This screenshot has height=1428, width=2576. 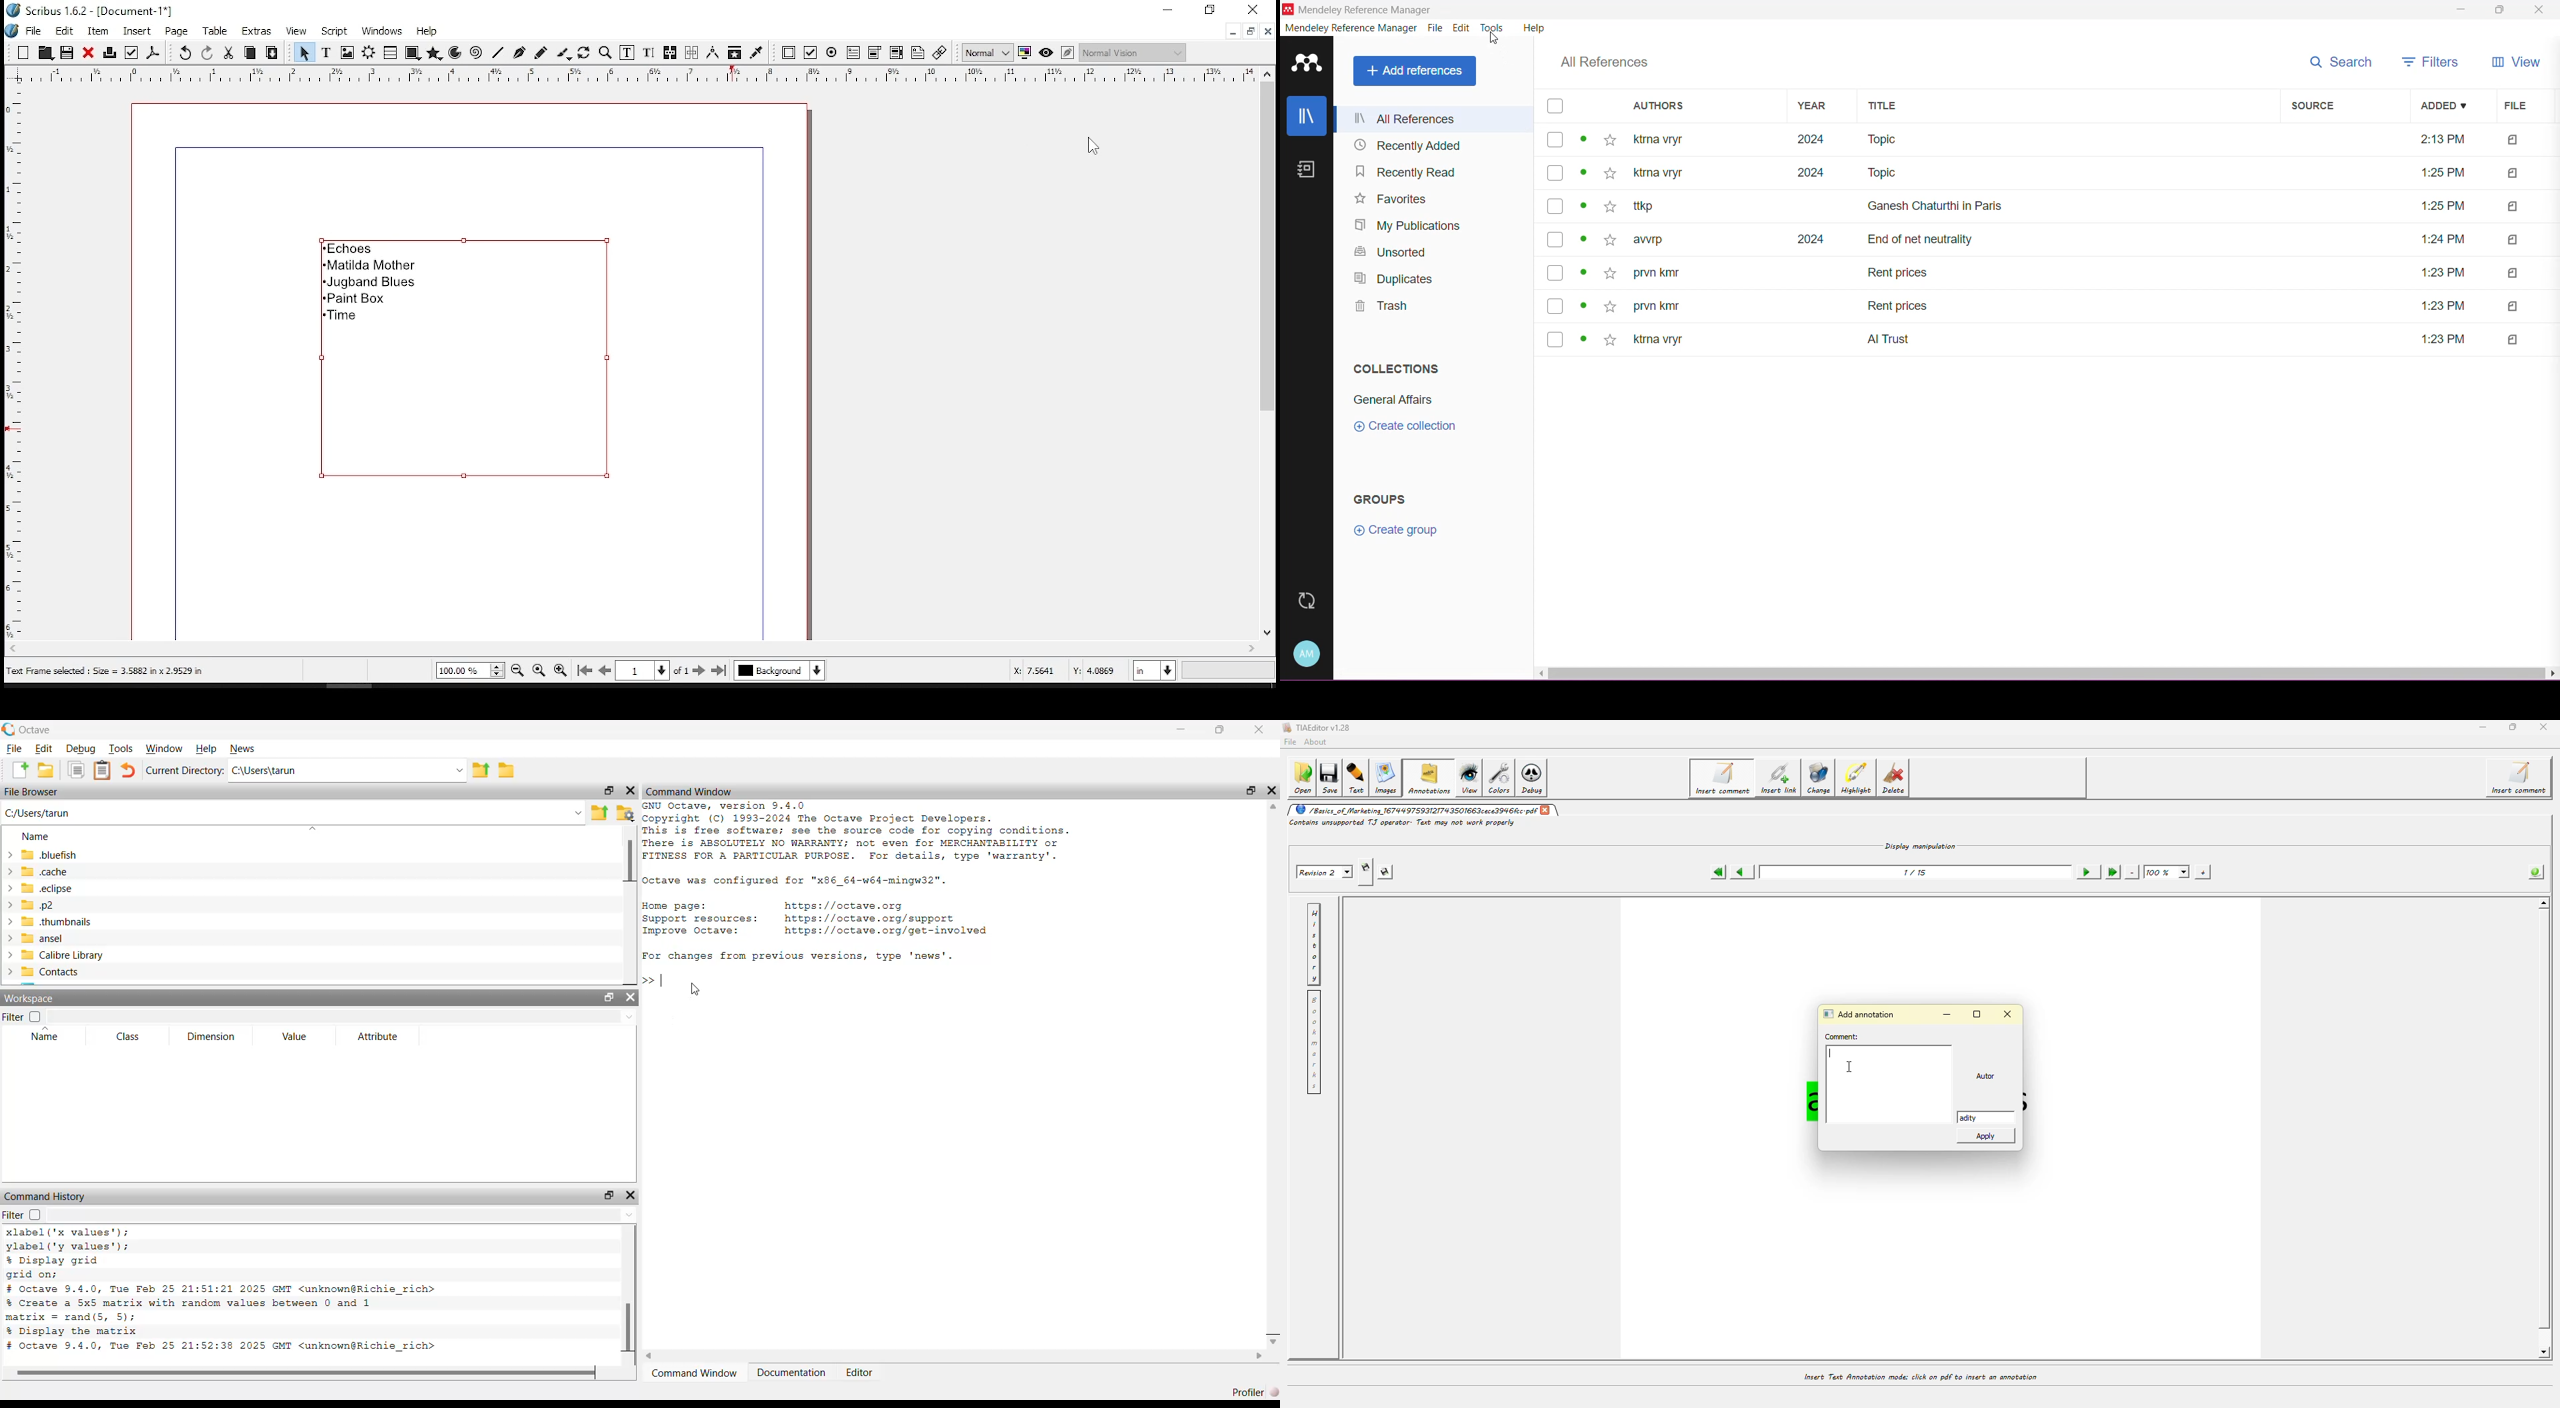 What do you see at coordinates (1397, 529) in the screenshot?
I see `Click to create new Group` at bounding box center [1397, 529].